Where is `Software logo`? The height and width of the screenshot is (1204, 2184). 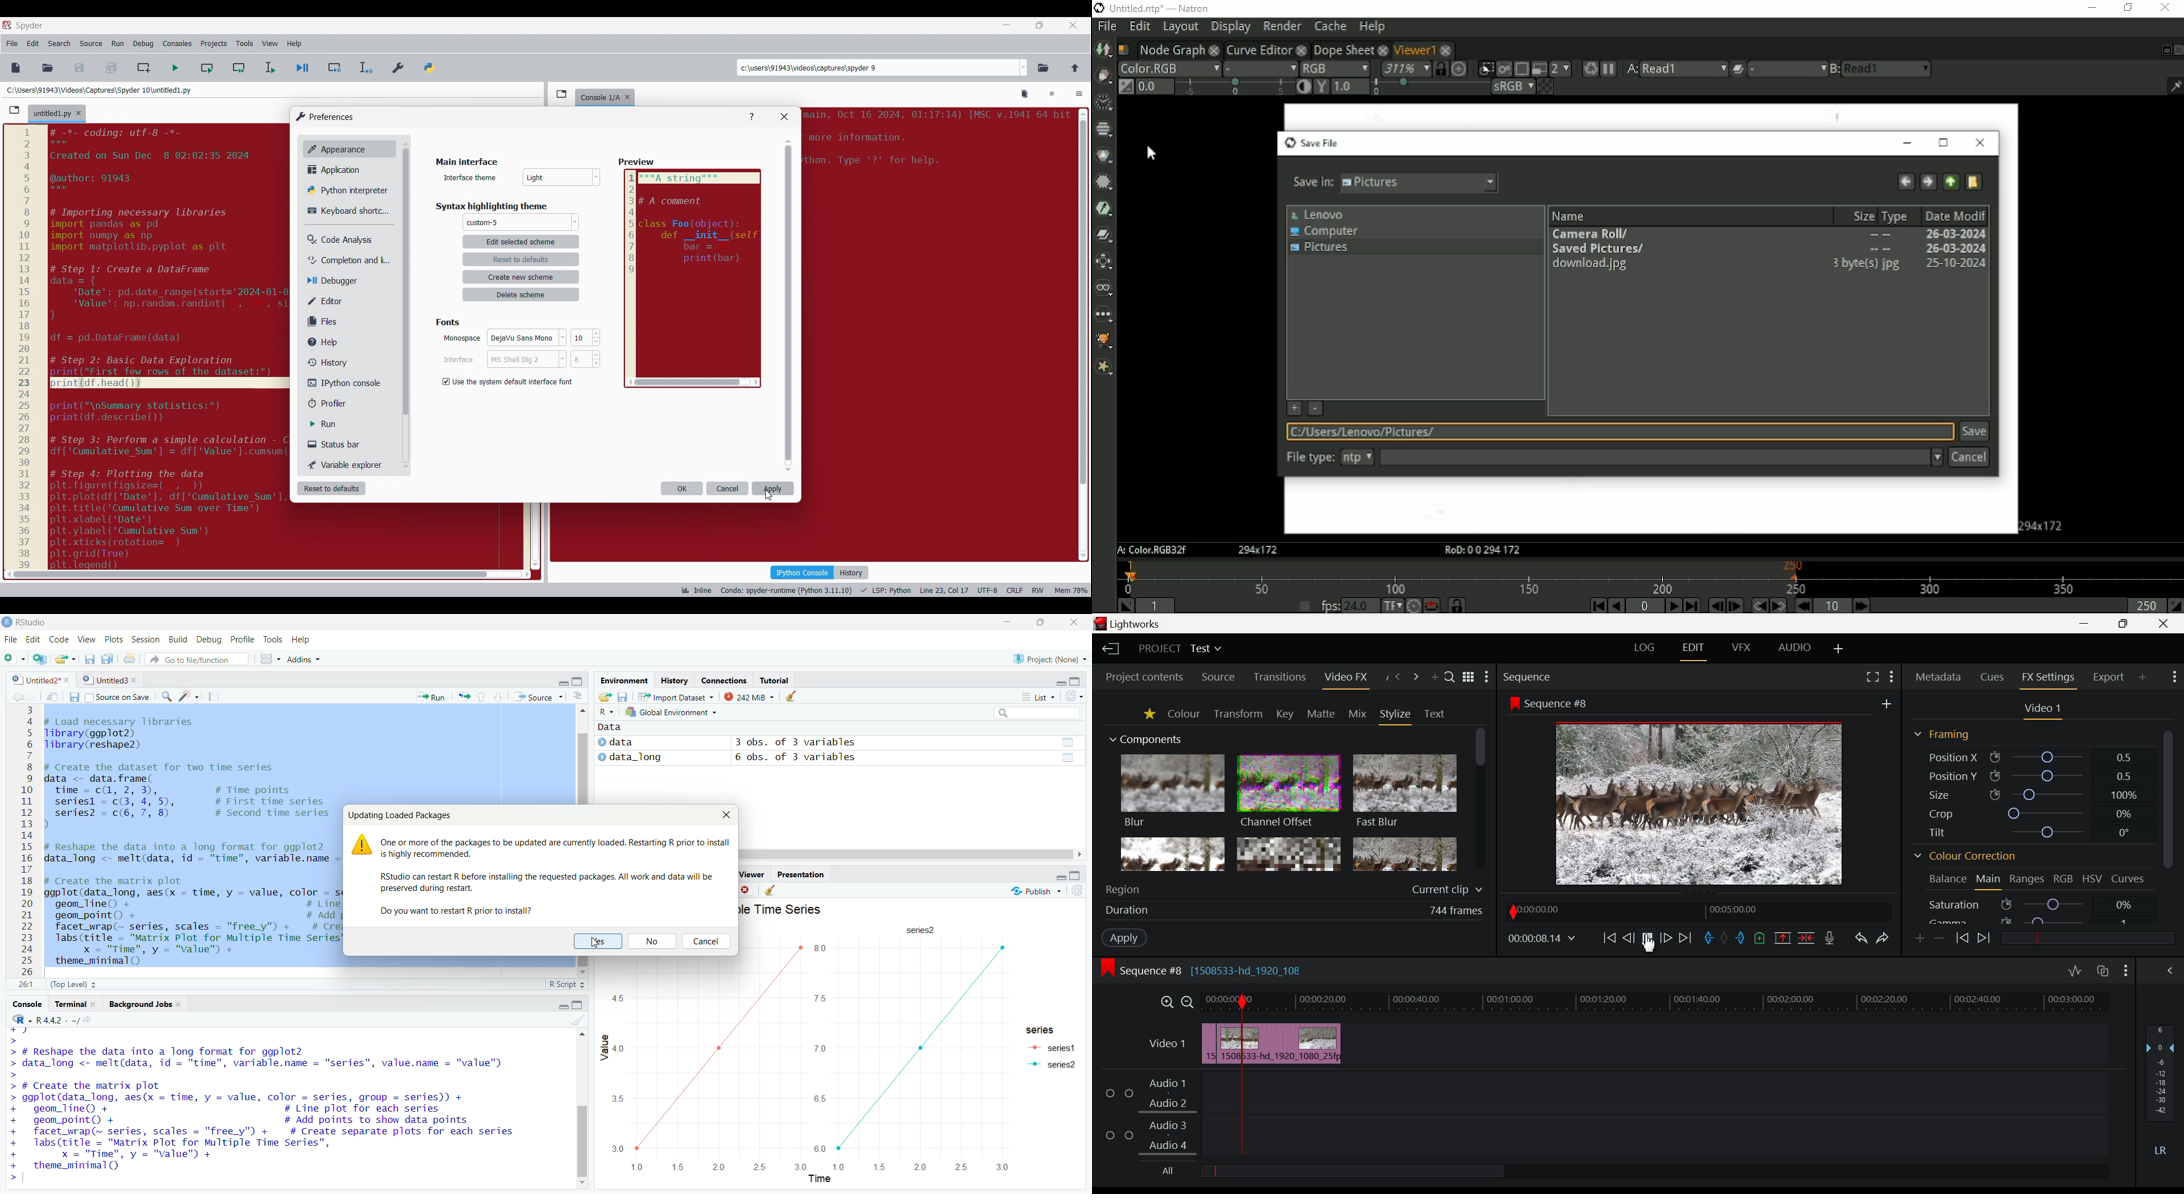
Software logo is located at coordinates (7, 24).